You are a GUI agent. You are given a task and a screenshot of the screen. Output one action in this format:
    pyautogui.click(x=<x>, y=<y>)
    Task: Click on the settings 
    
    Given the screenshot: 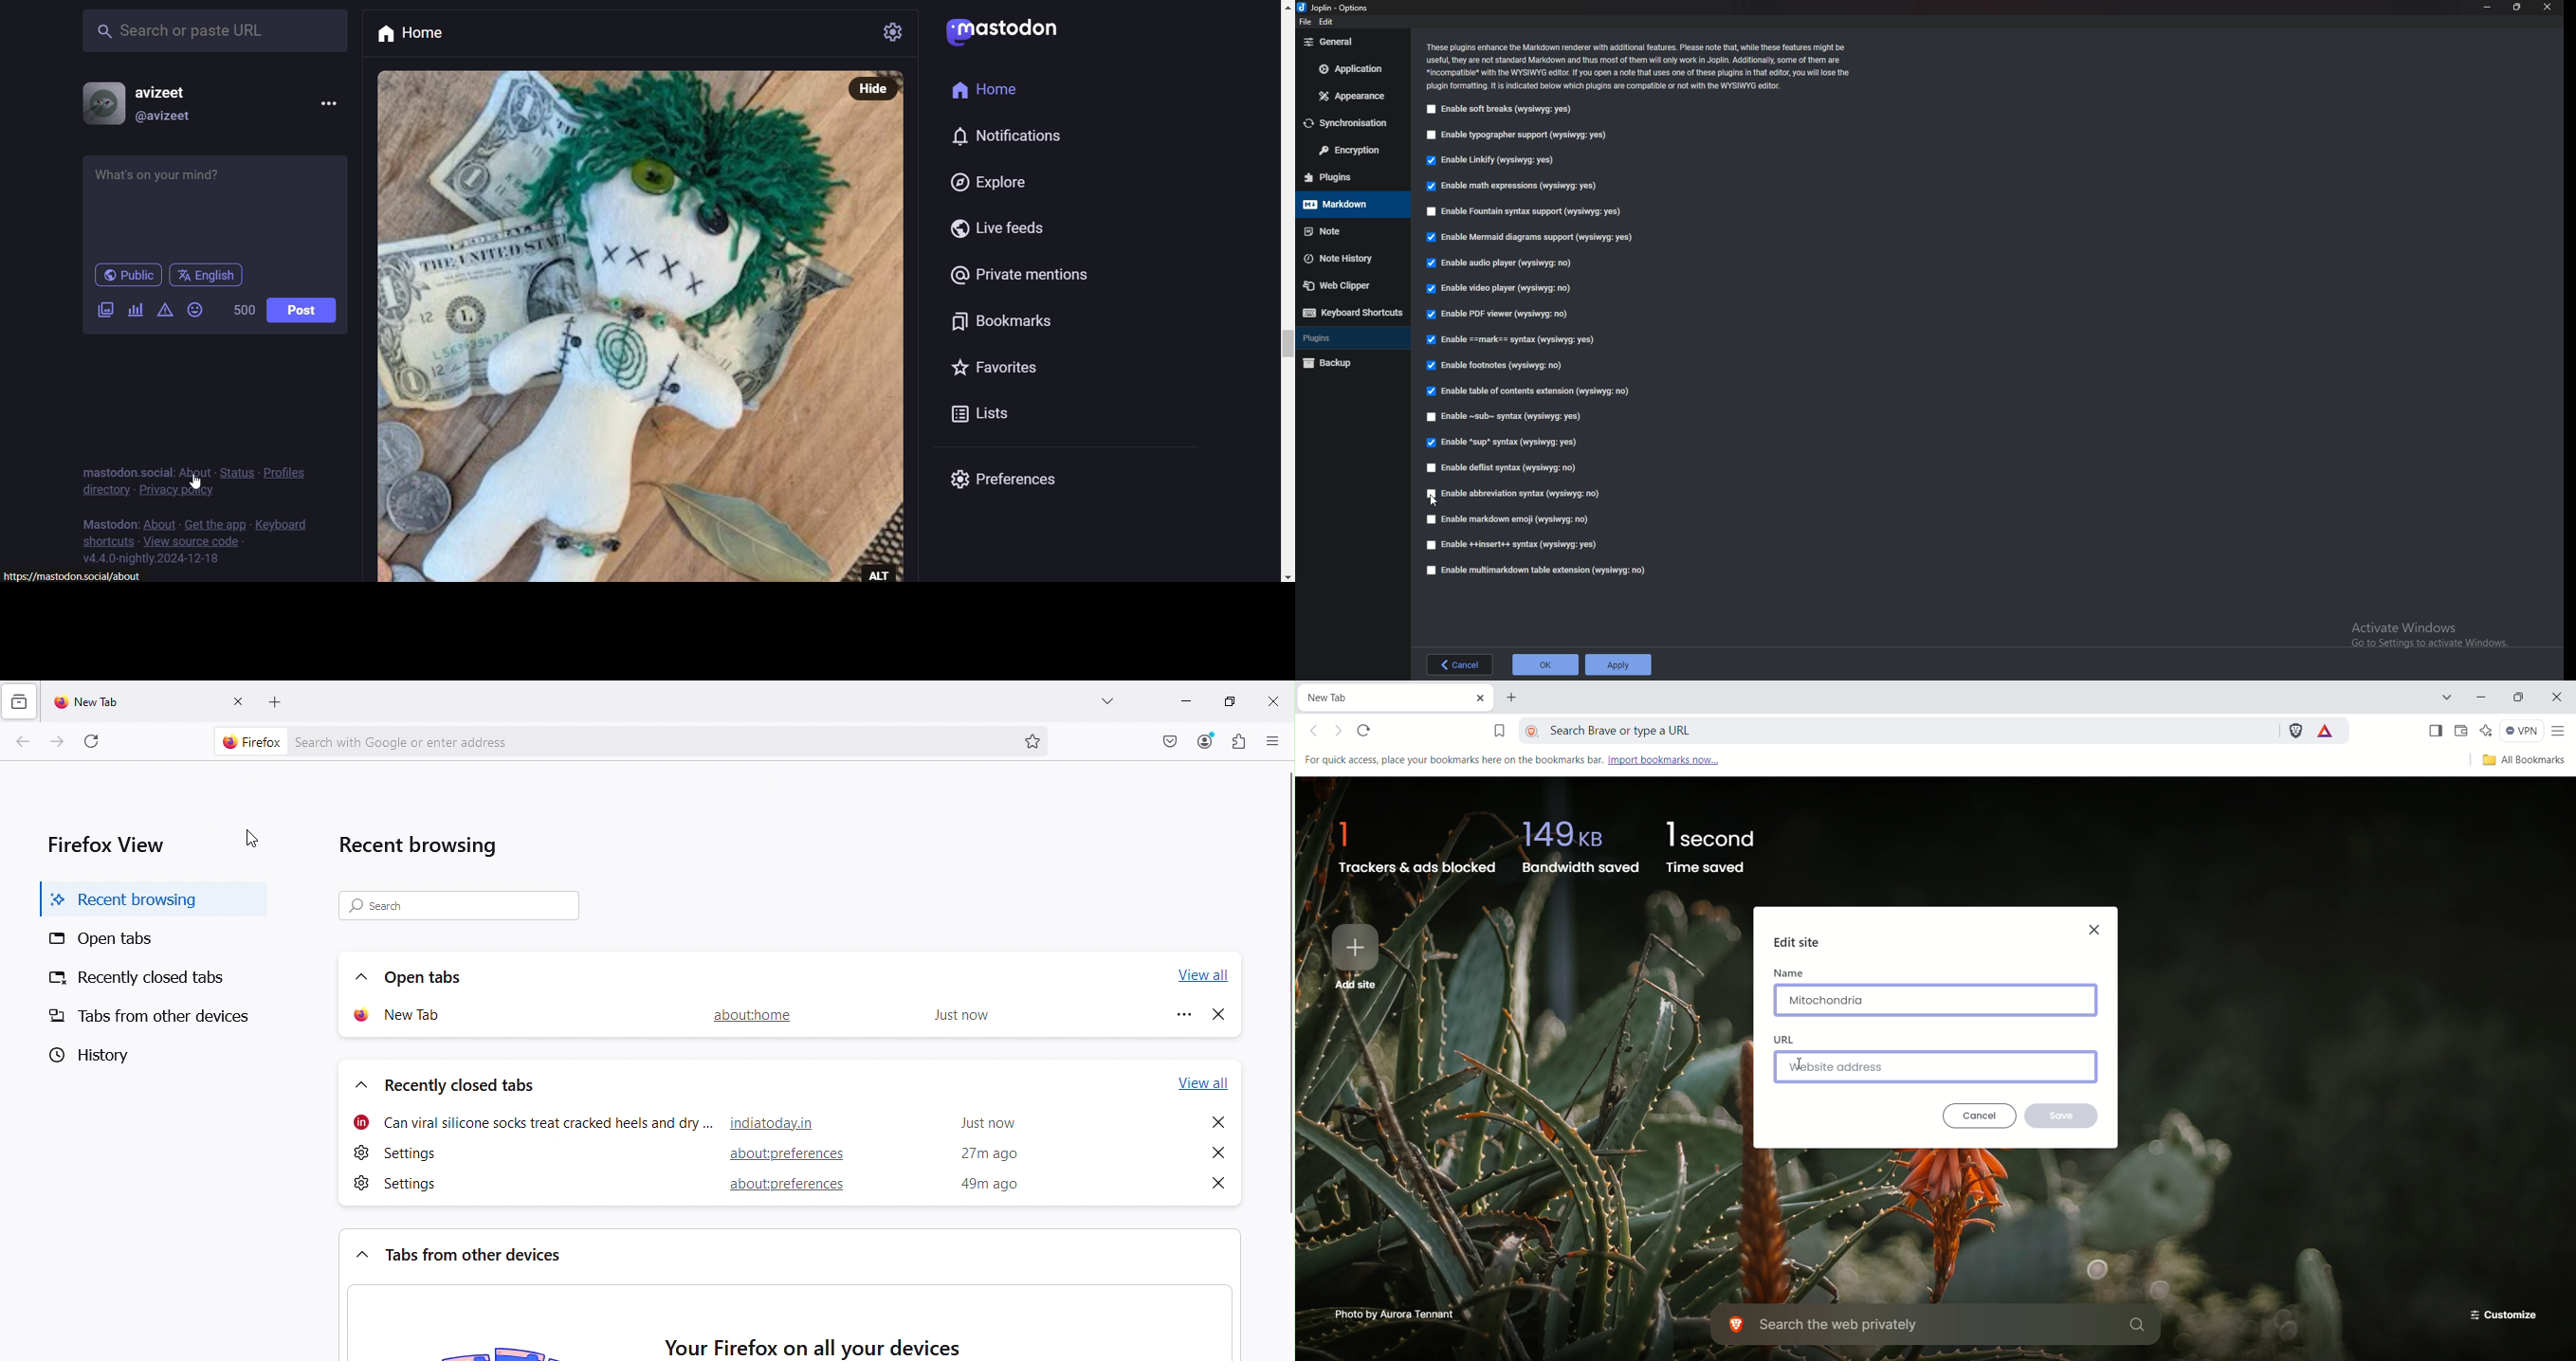 What is the action you would take?
    pyautogui.click(x=392, y=1187)
    